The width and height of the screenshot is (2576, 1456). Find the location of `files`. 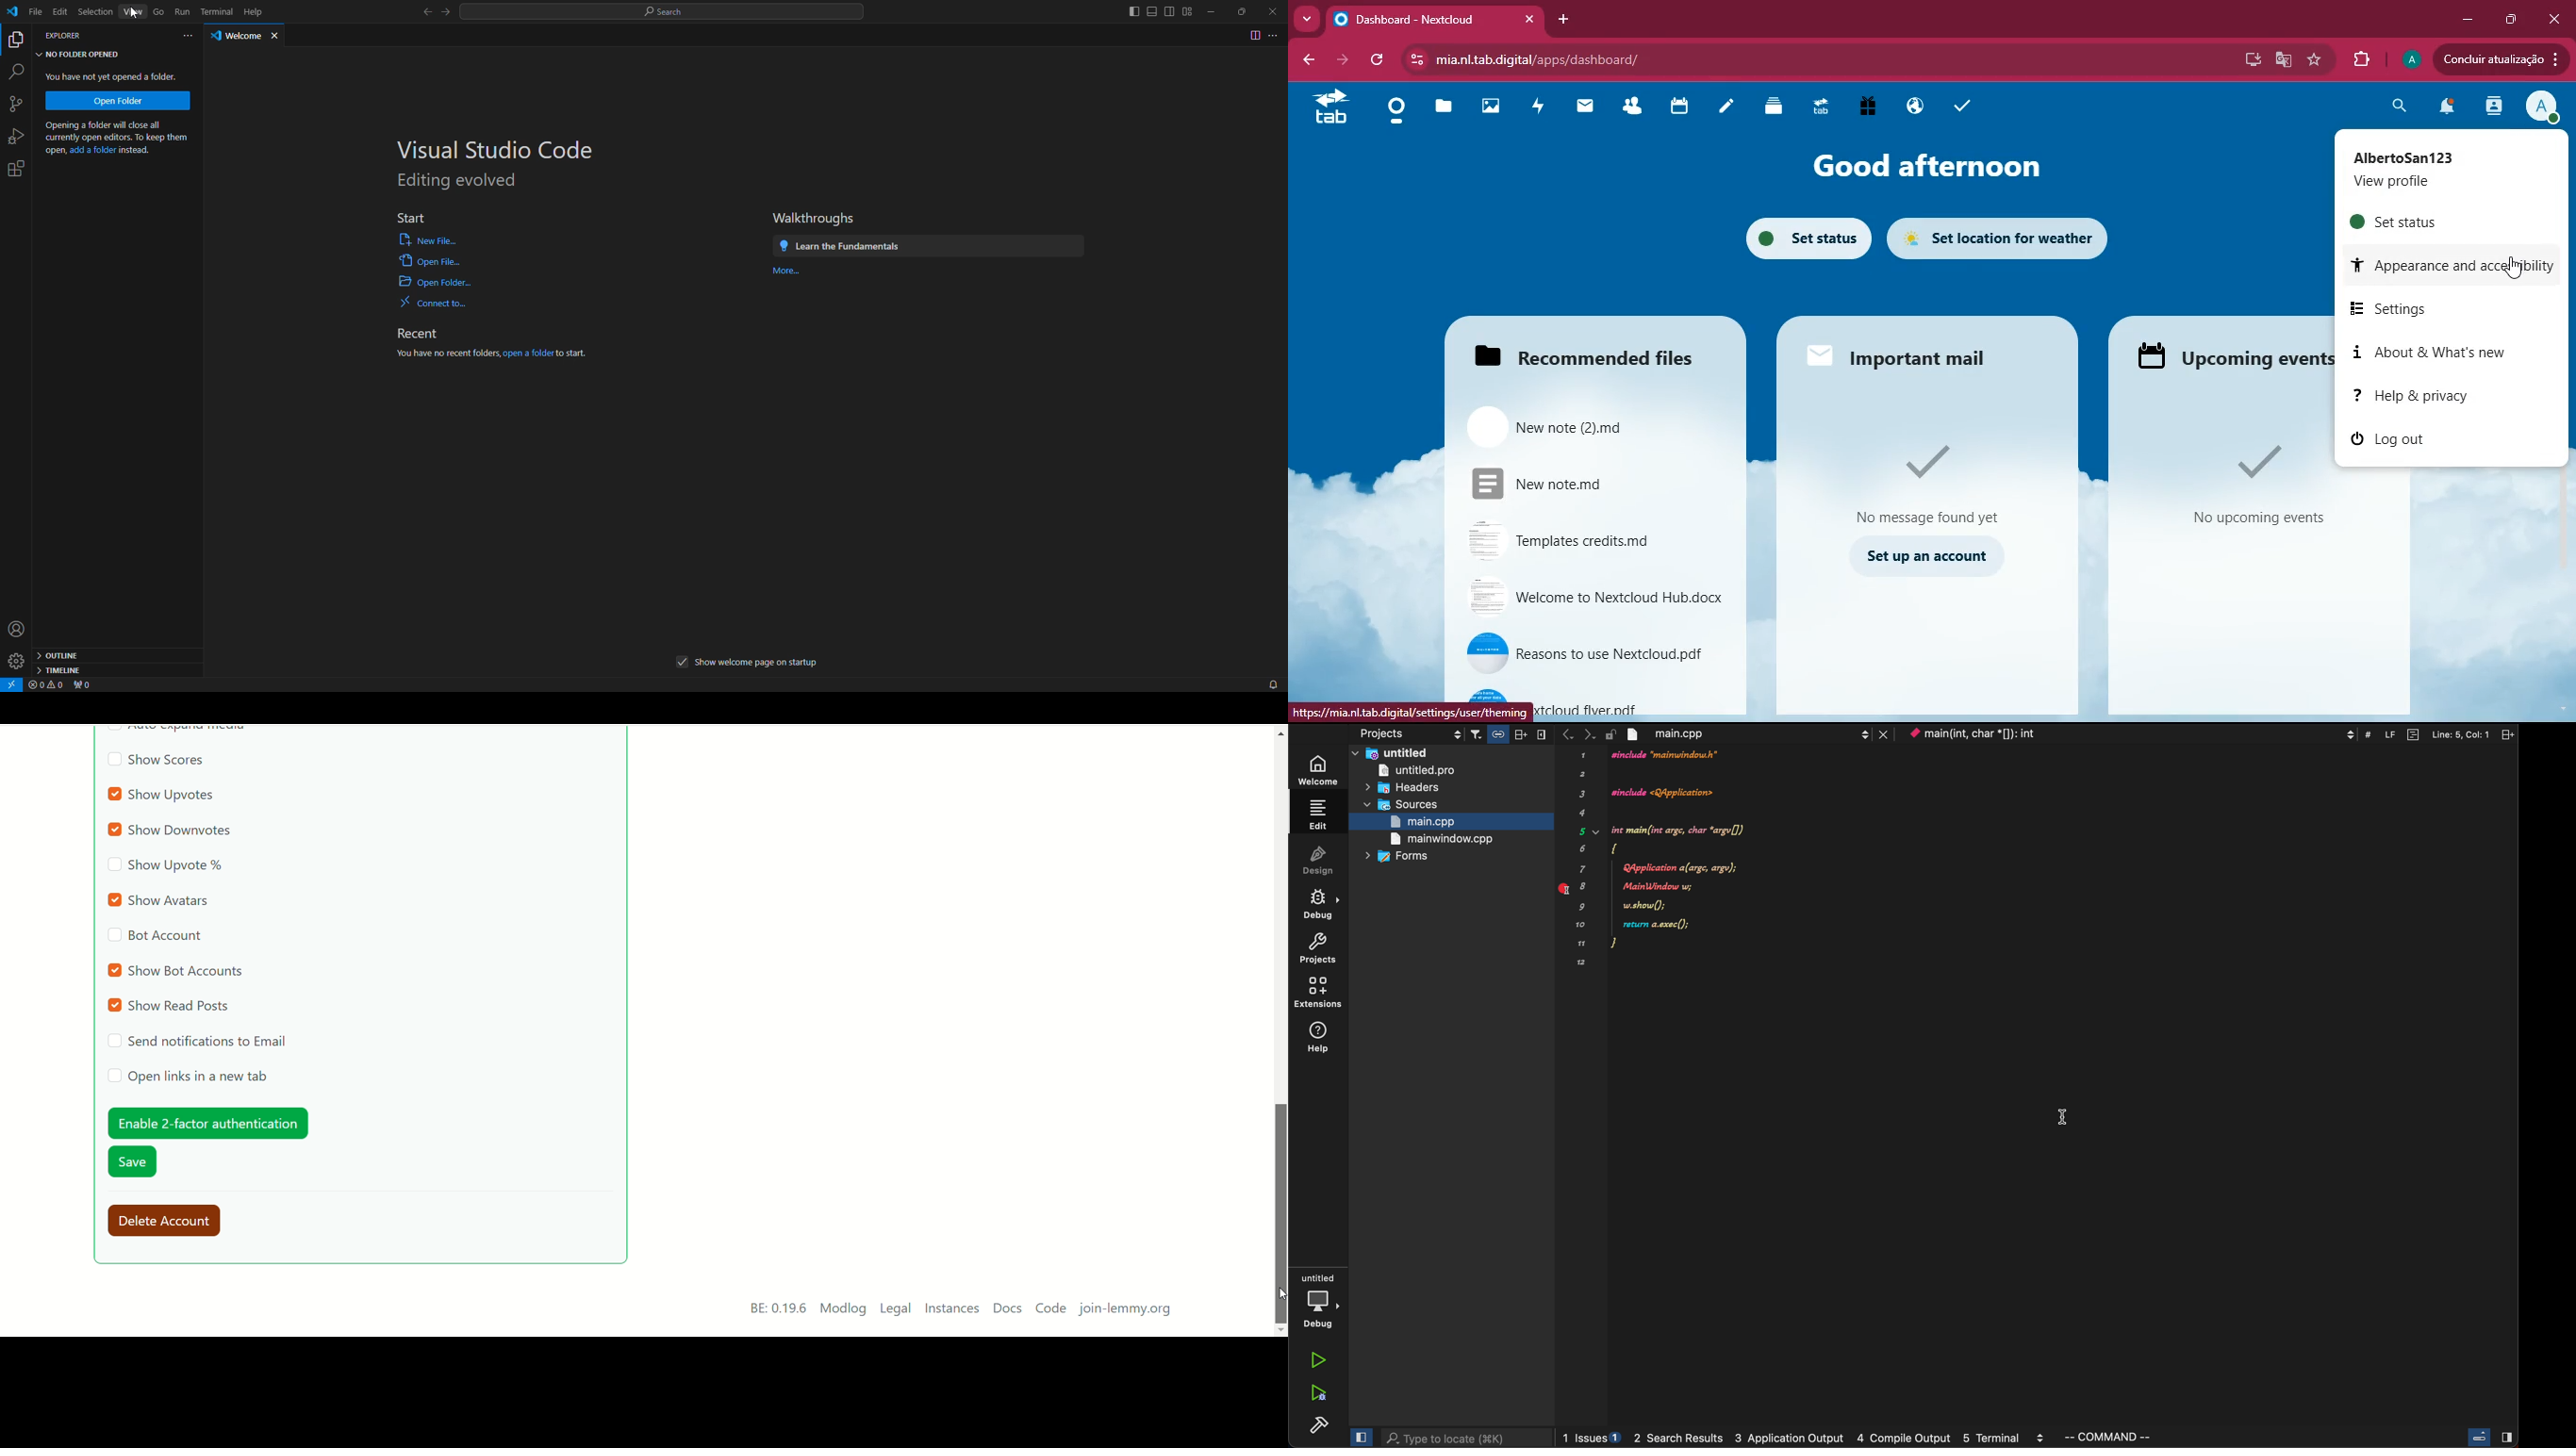

files is located at coordinates (1445, 108).